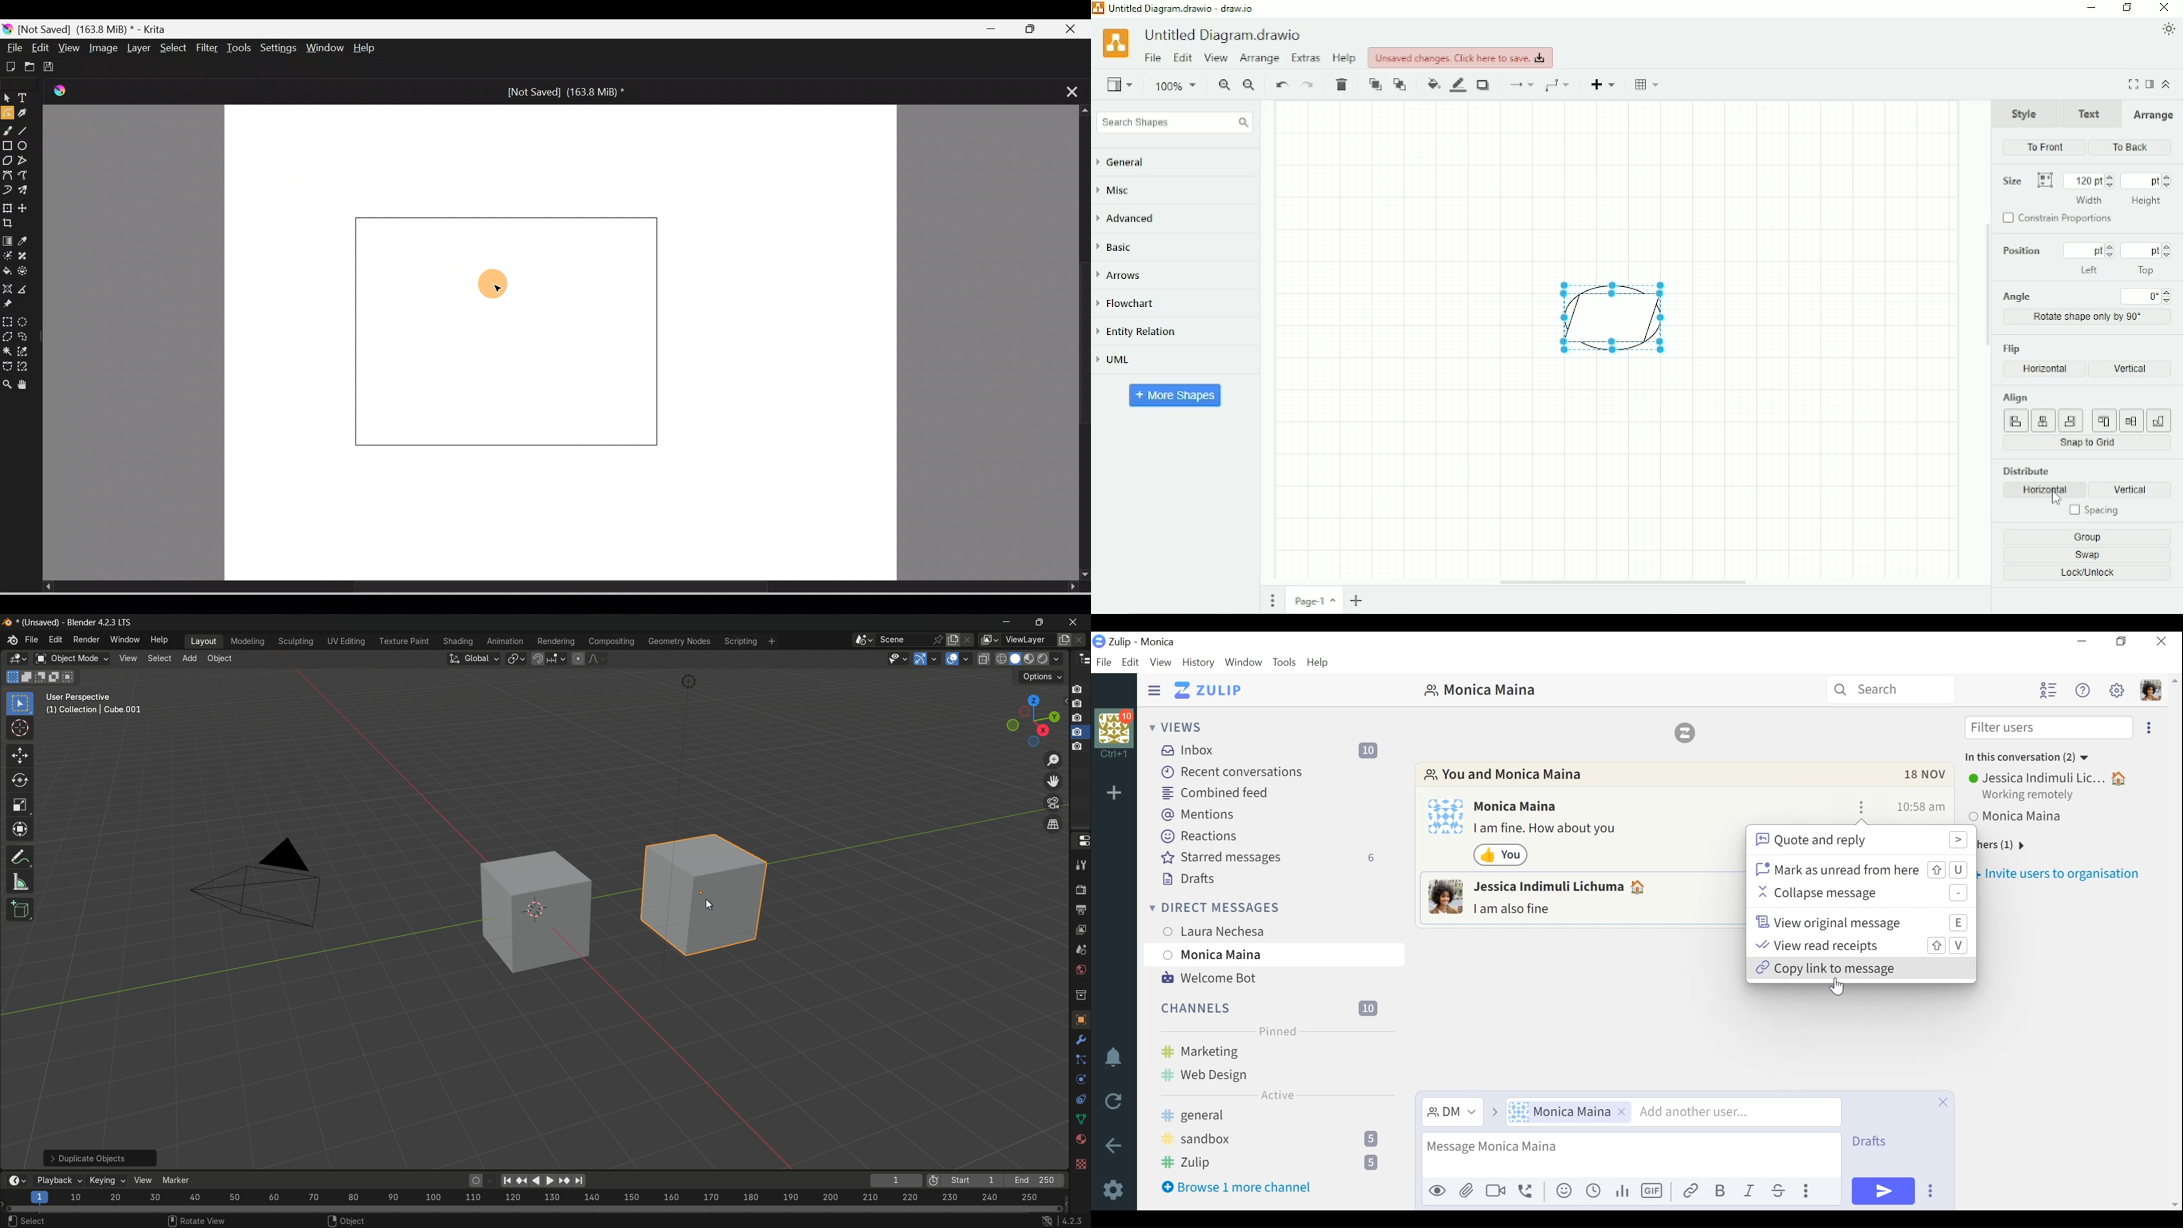 The image size is (2184, 1232). What do you see at coordinates (1122, 361) in the screenshot?
I see `UML` at bounding box center [1122, 361].